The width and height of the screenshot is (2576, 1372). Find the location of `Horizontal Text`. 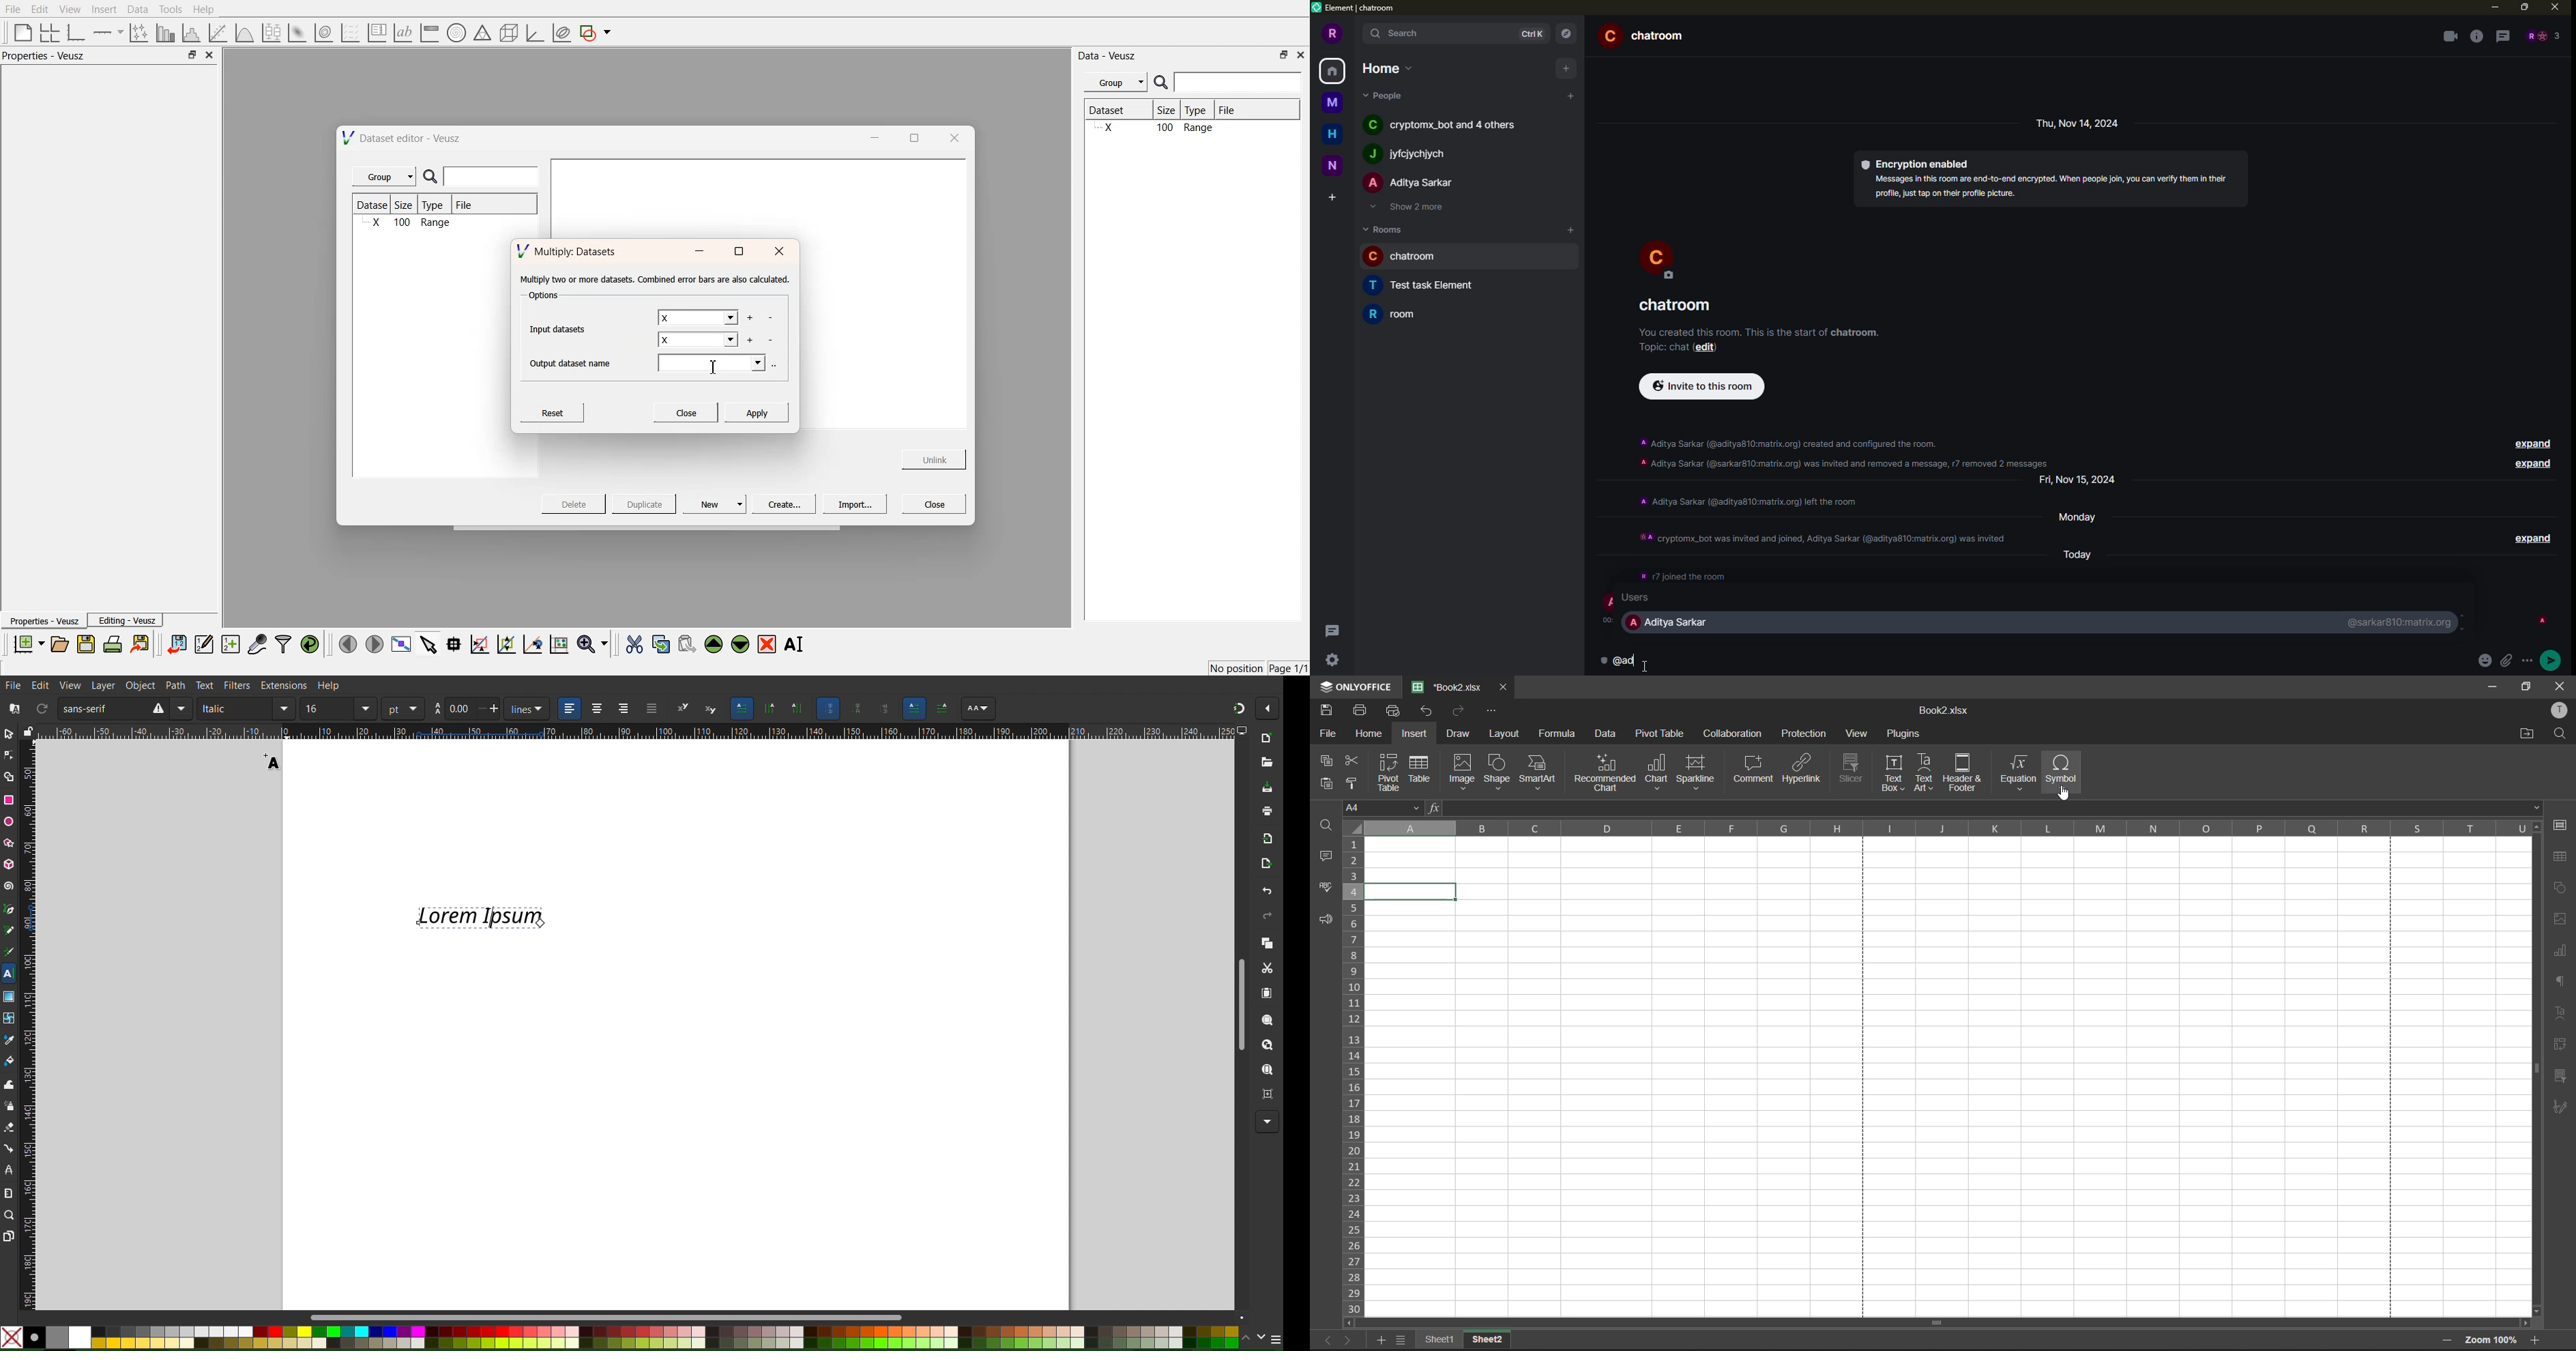

Horizontal Text is located at coordinates (743, 709).